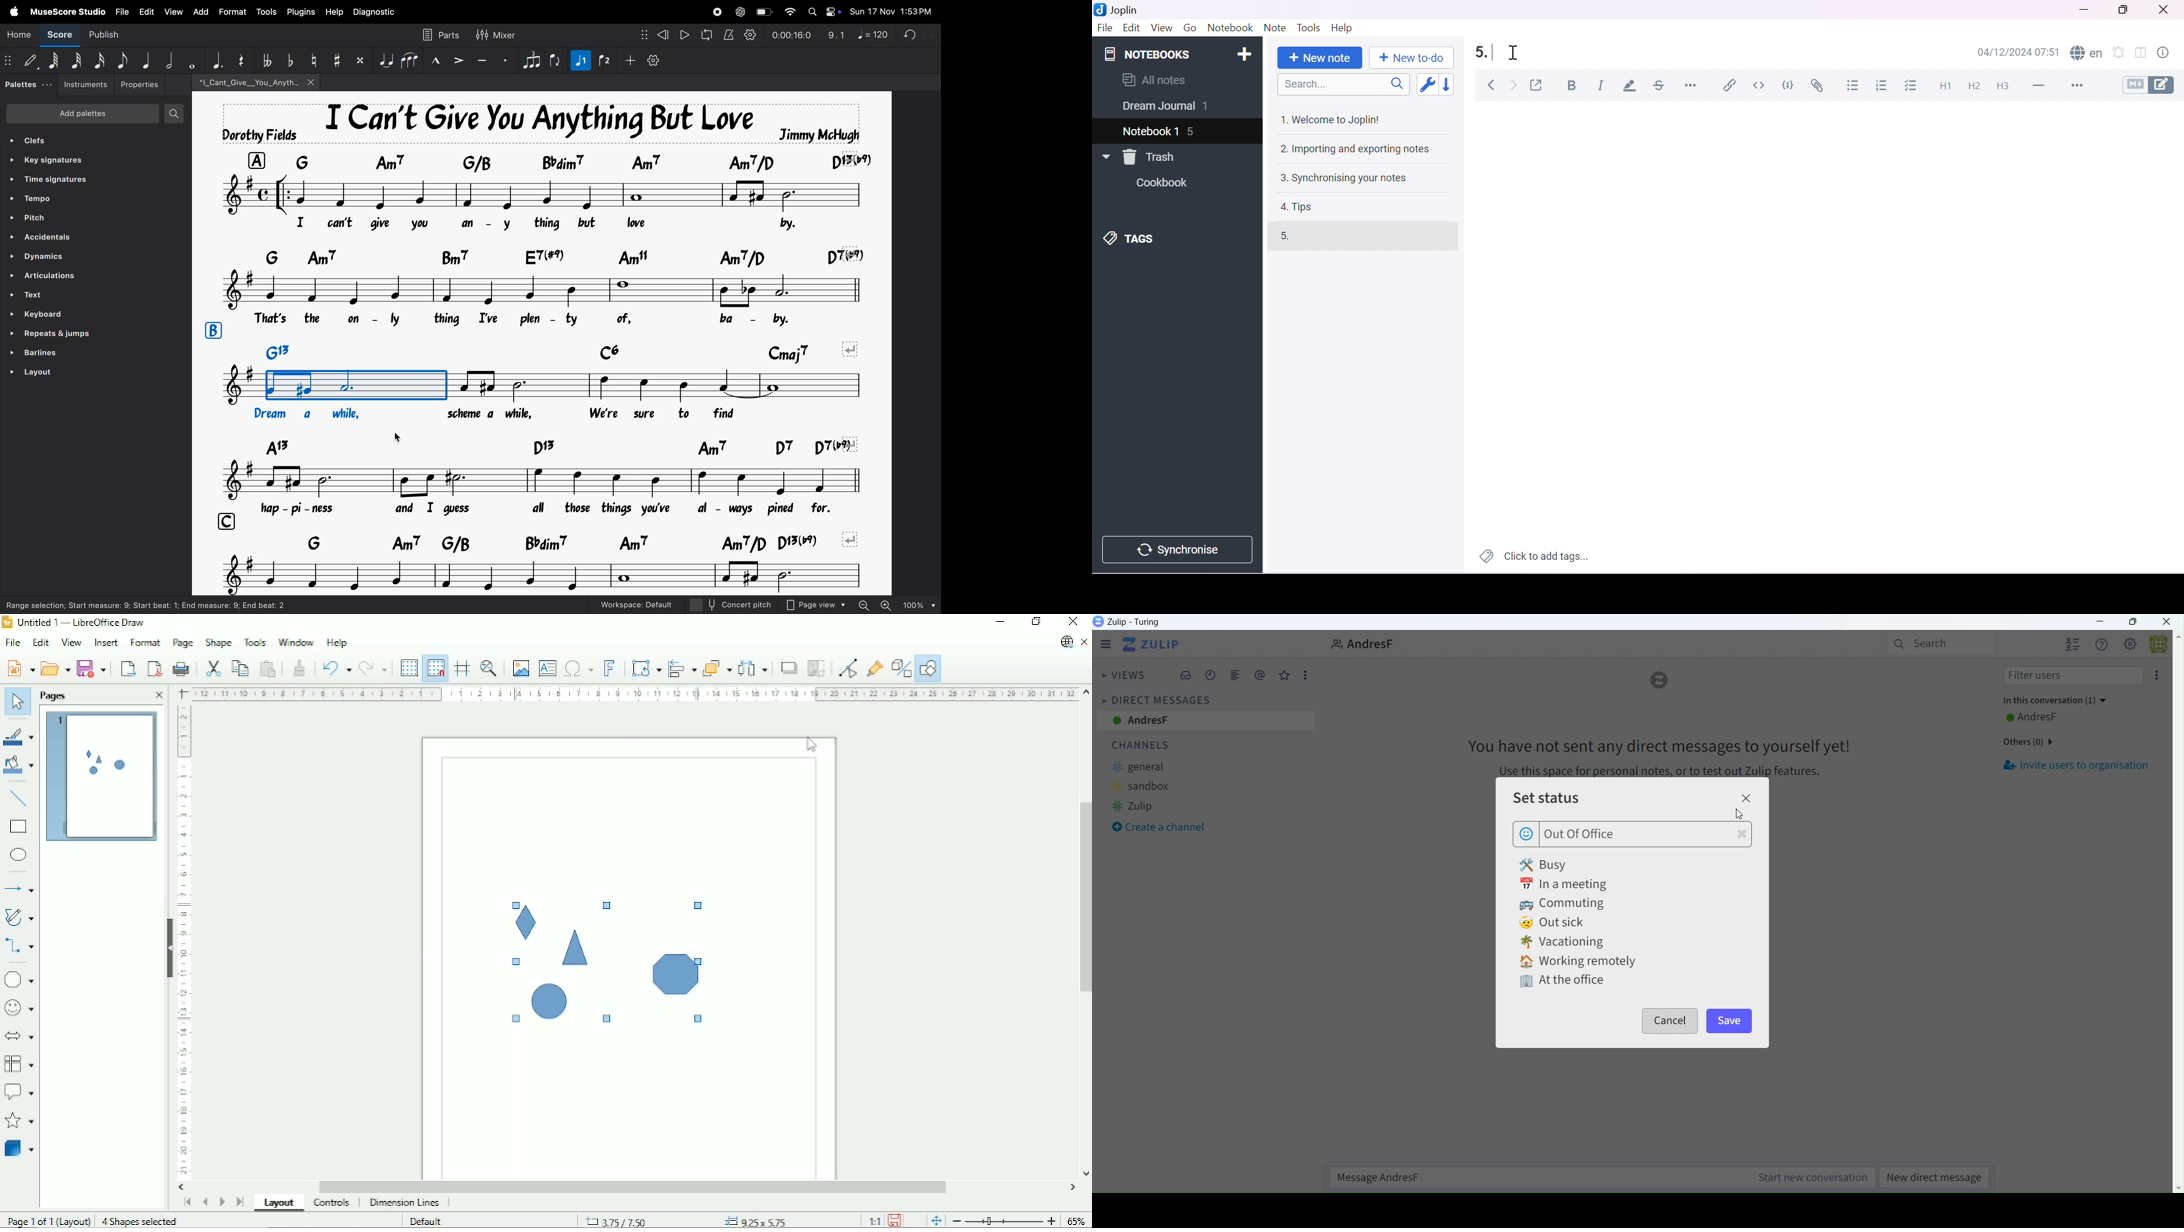 This screenshot has width=2184, height=1232. What do you see at coordinates (2131, 645) in the screenshot?
I see `Settings` at bounding box center [2131, 645].